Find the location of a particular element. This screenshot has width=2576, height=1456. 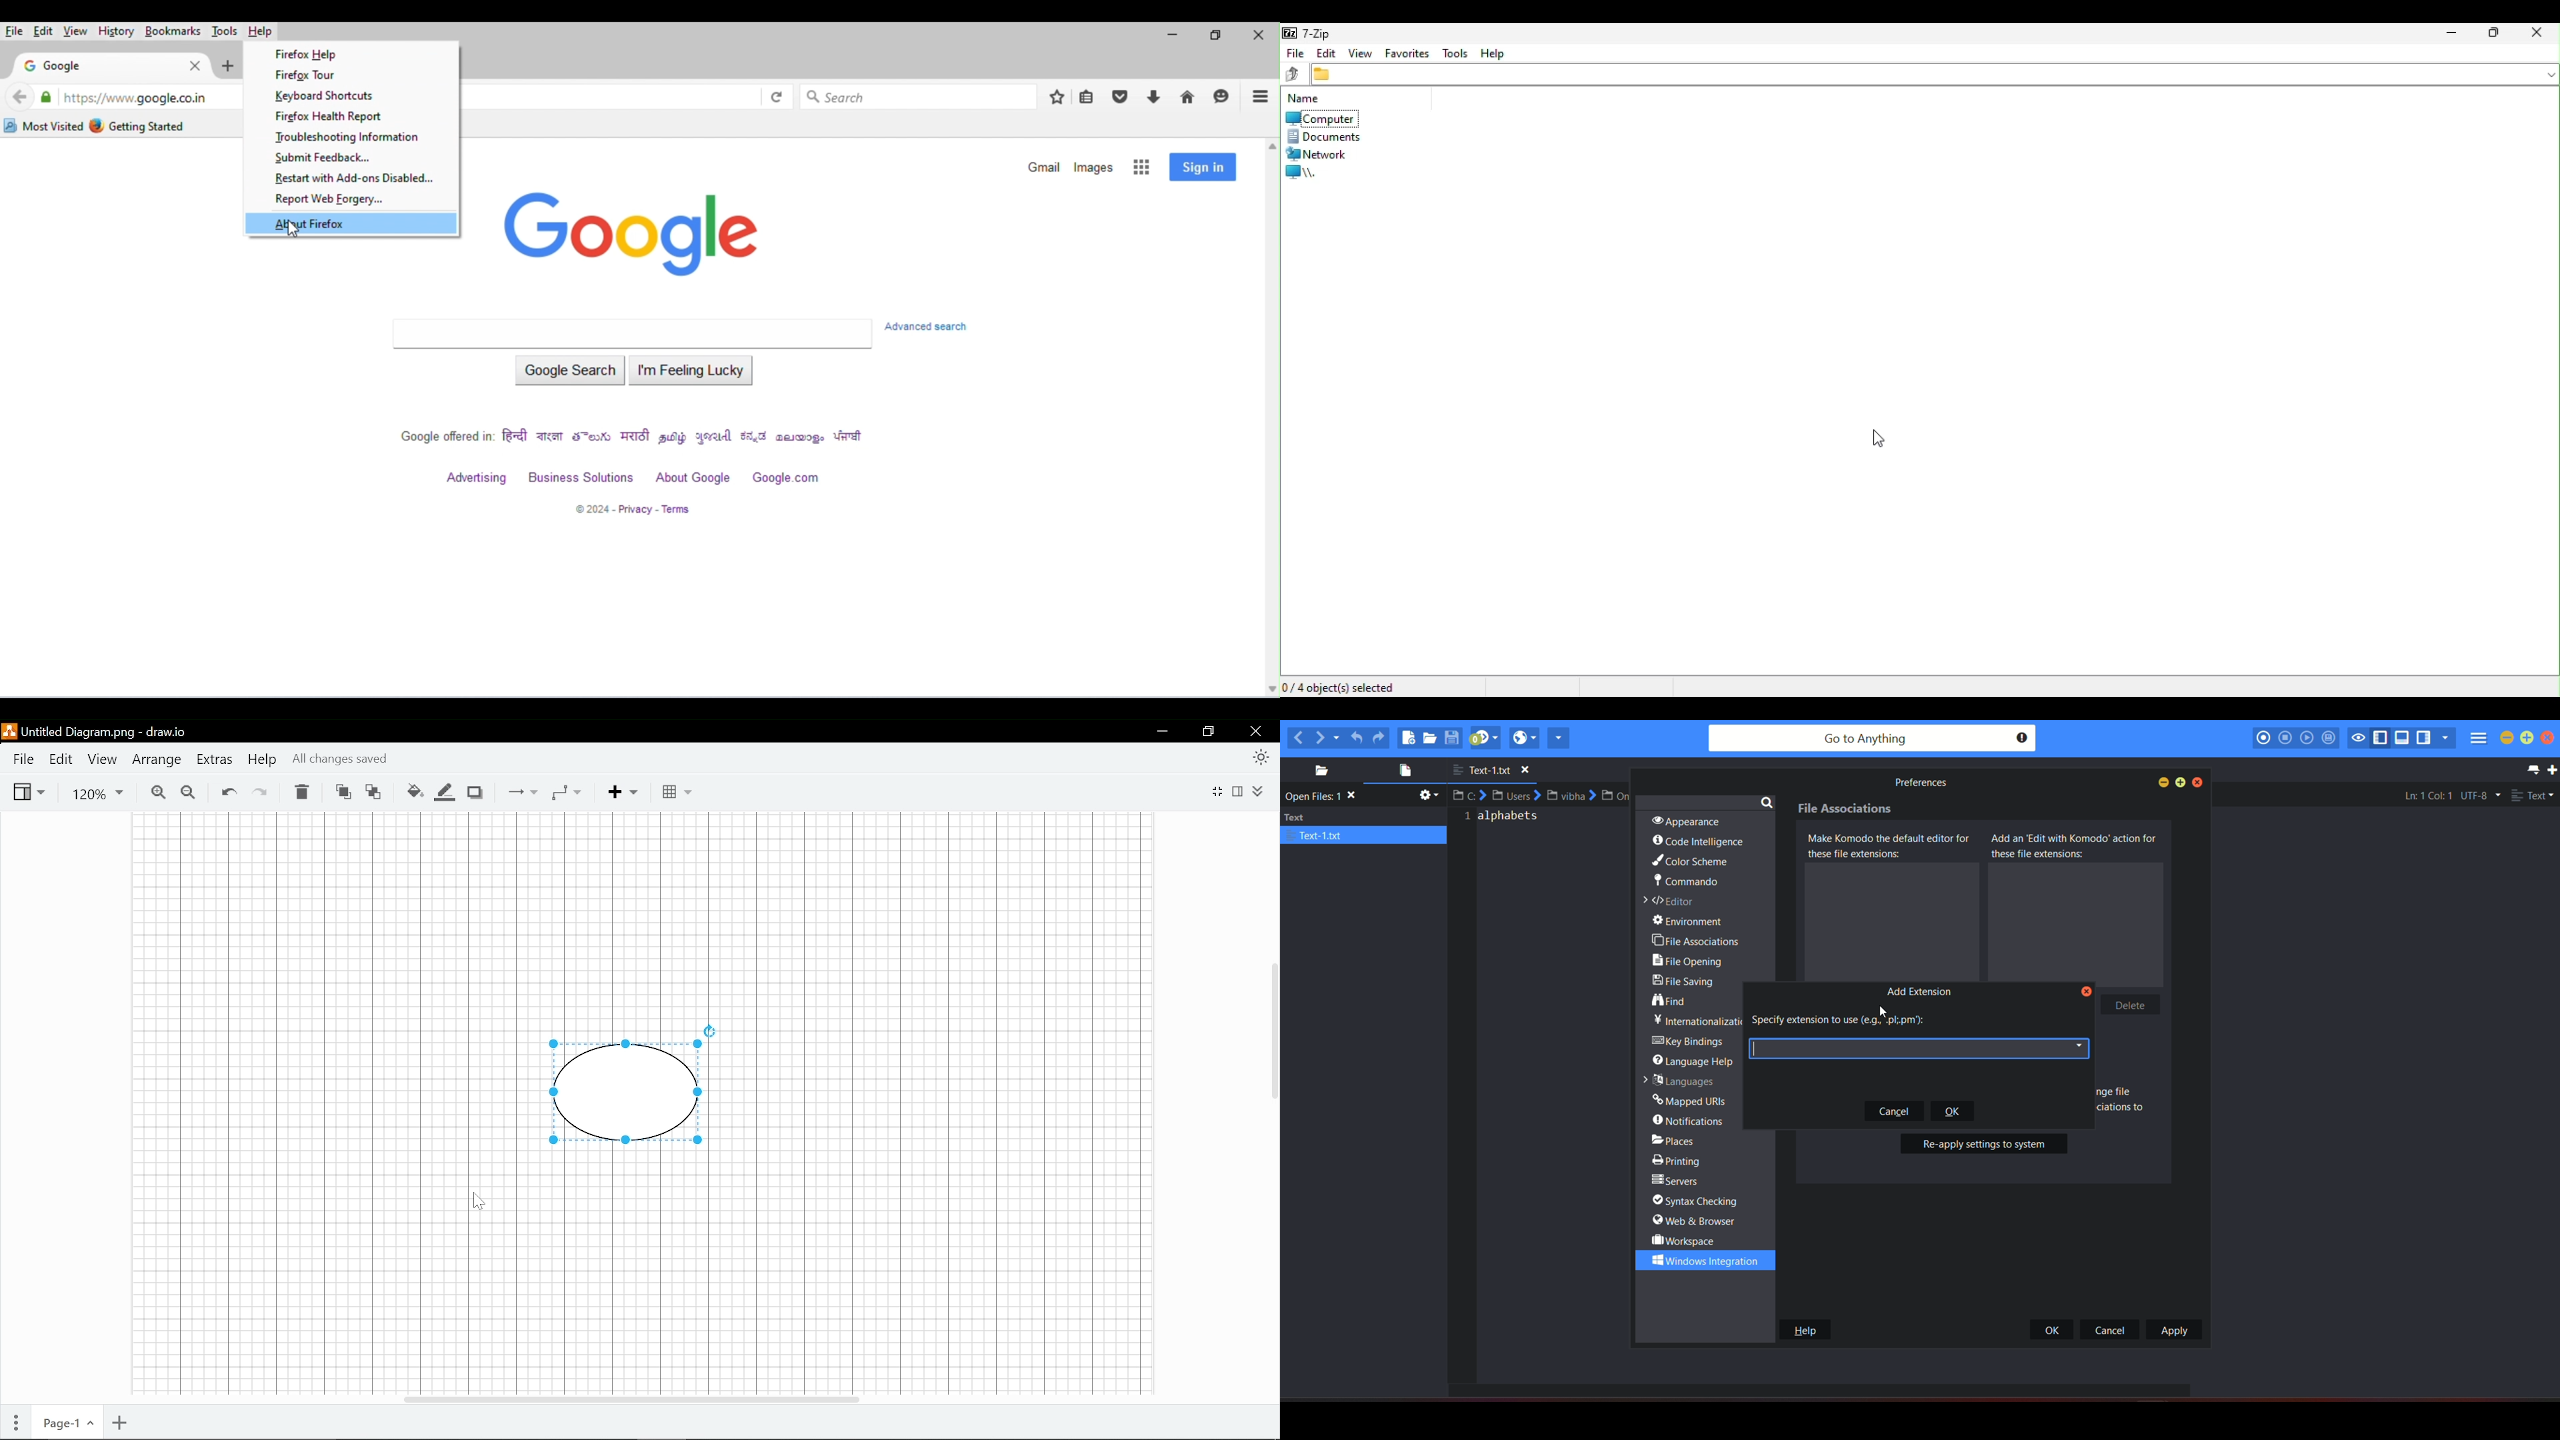

servers is located at coordinates (1677, 1181).